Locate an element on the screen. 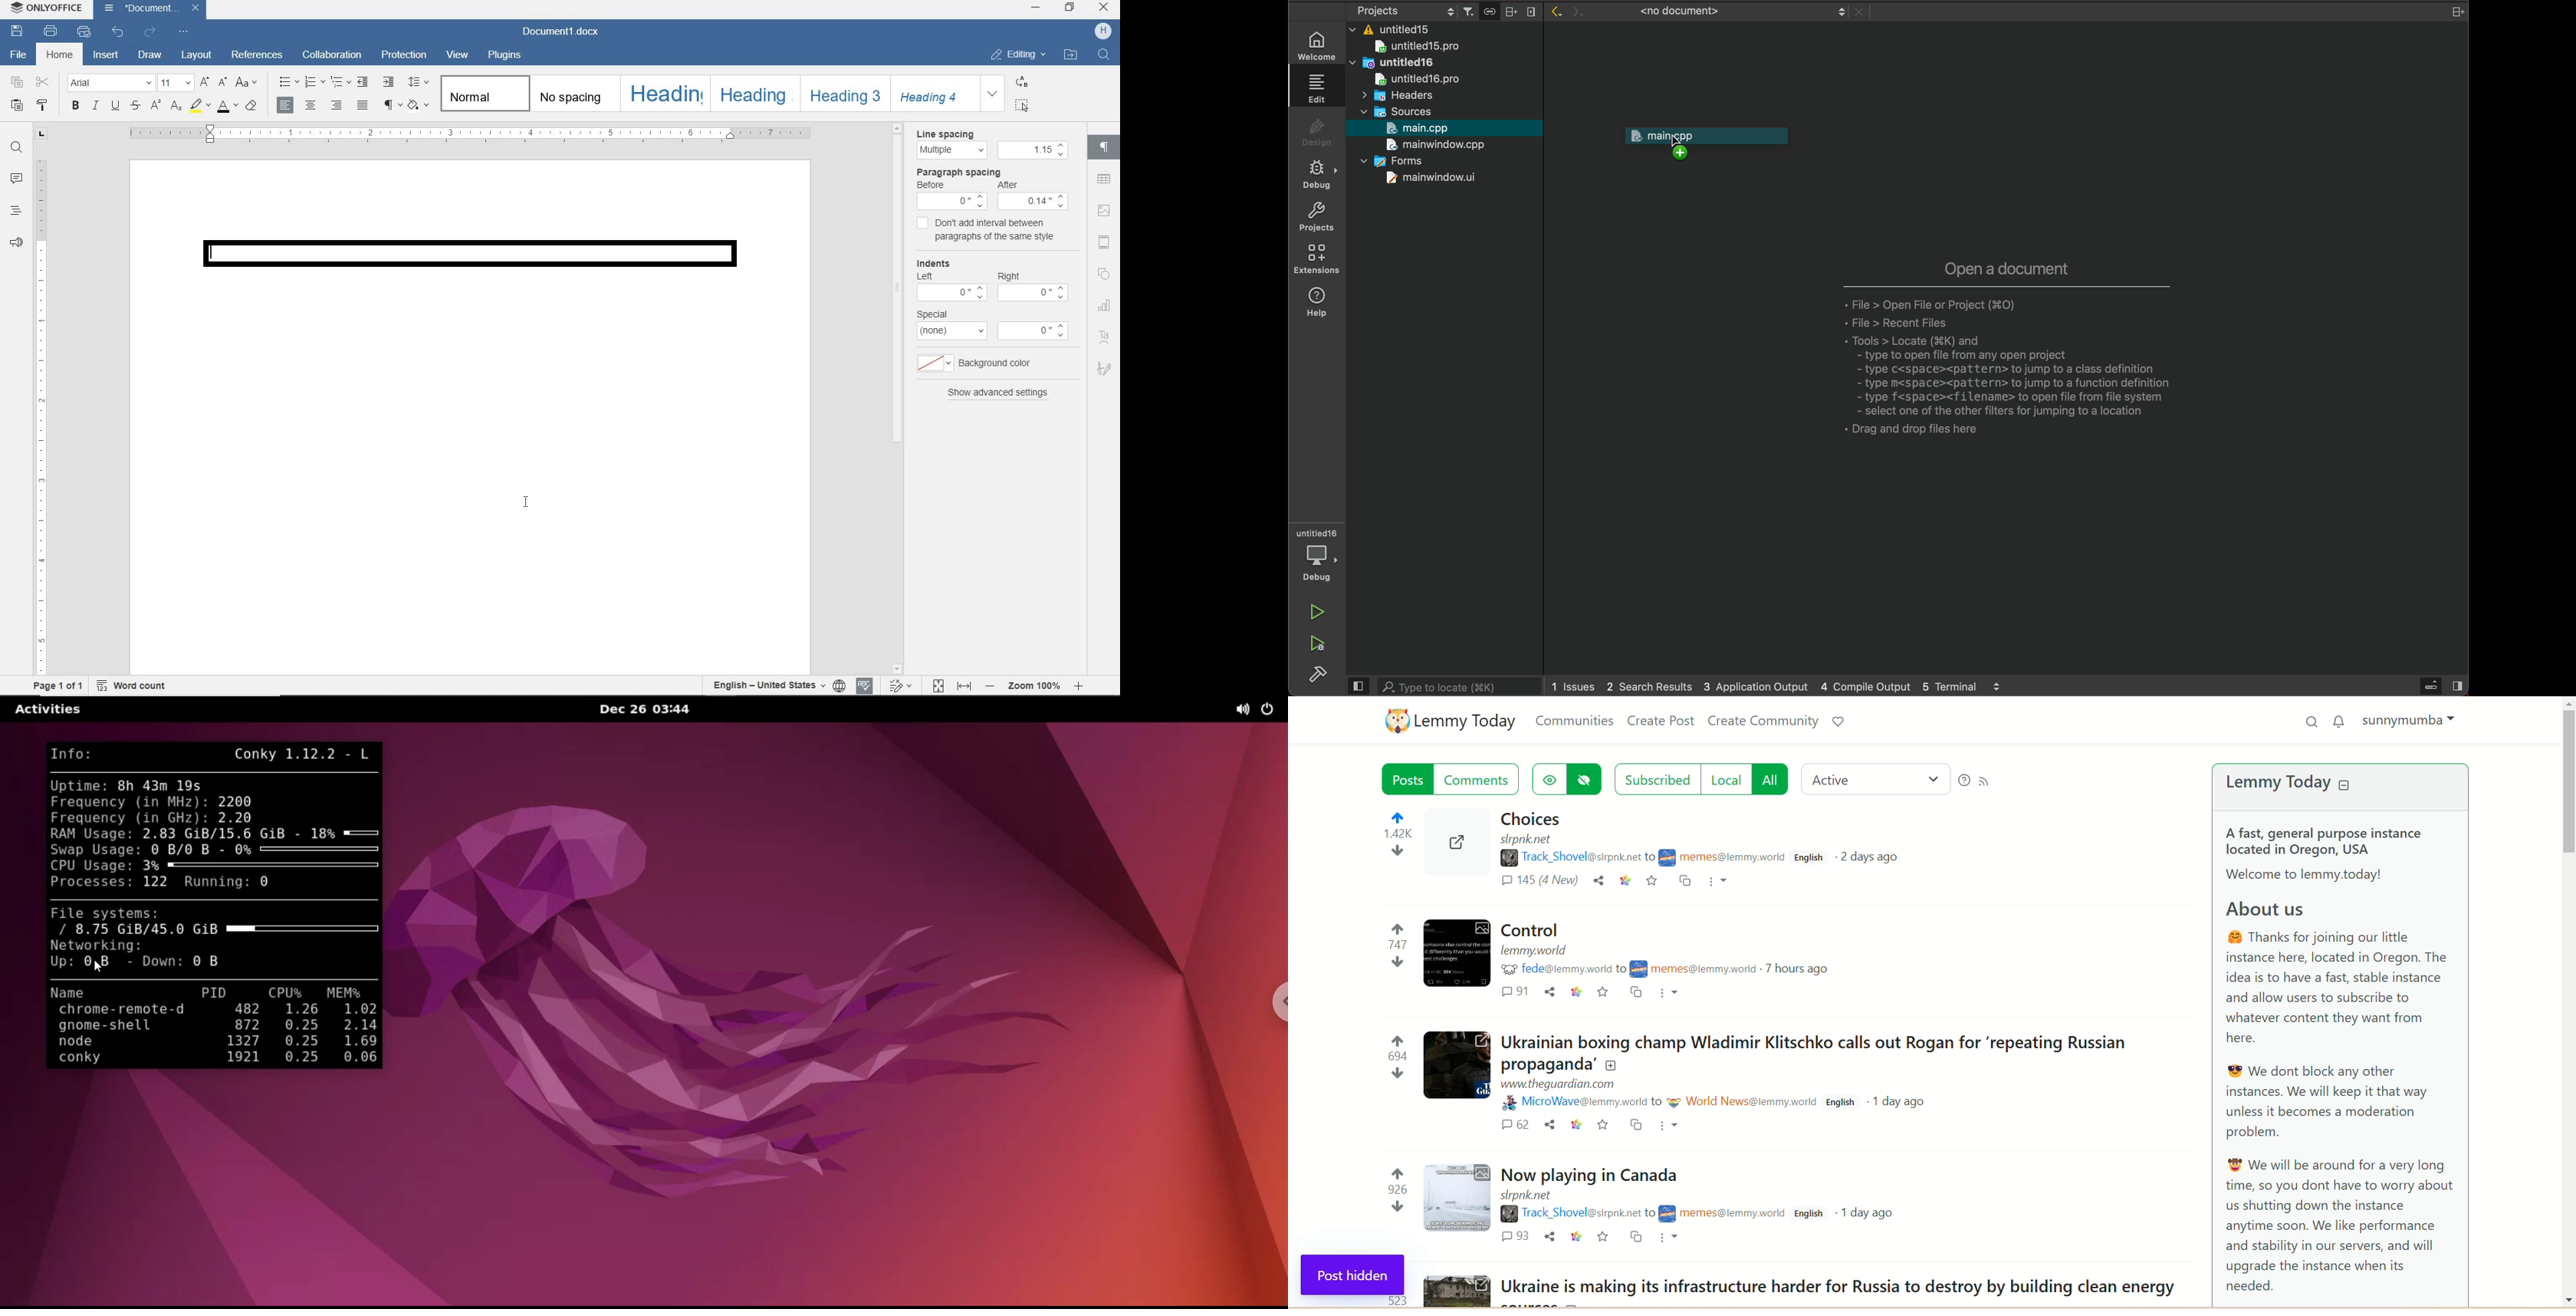 Image resolution: width=2576 pixels, height=1316 pixels. heading2 is located at coordinates (753, 95).